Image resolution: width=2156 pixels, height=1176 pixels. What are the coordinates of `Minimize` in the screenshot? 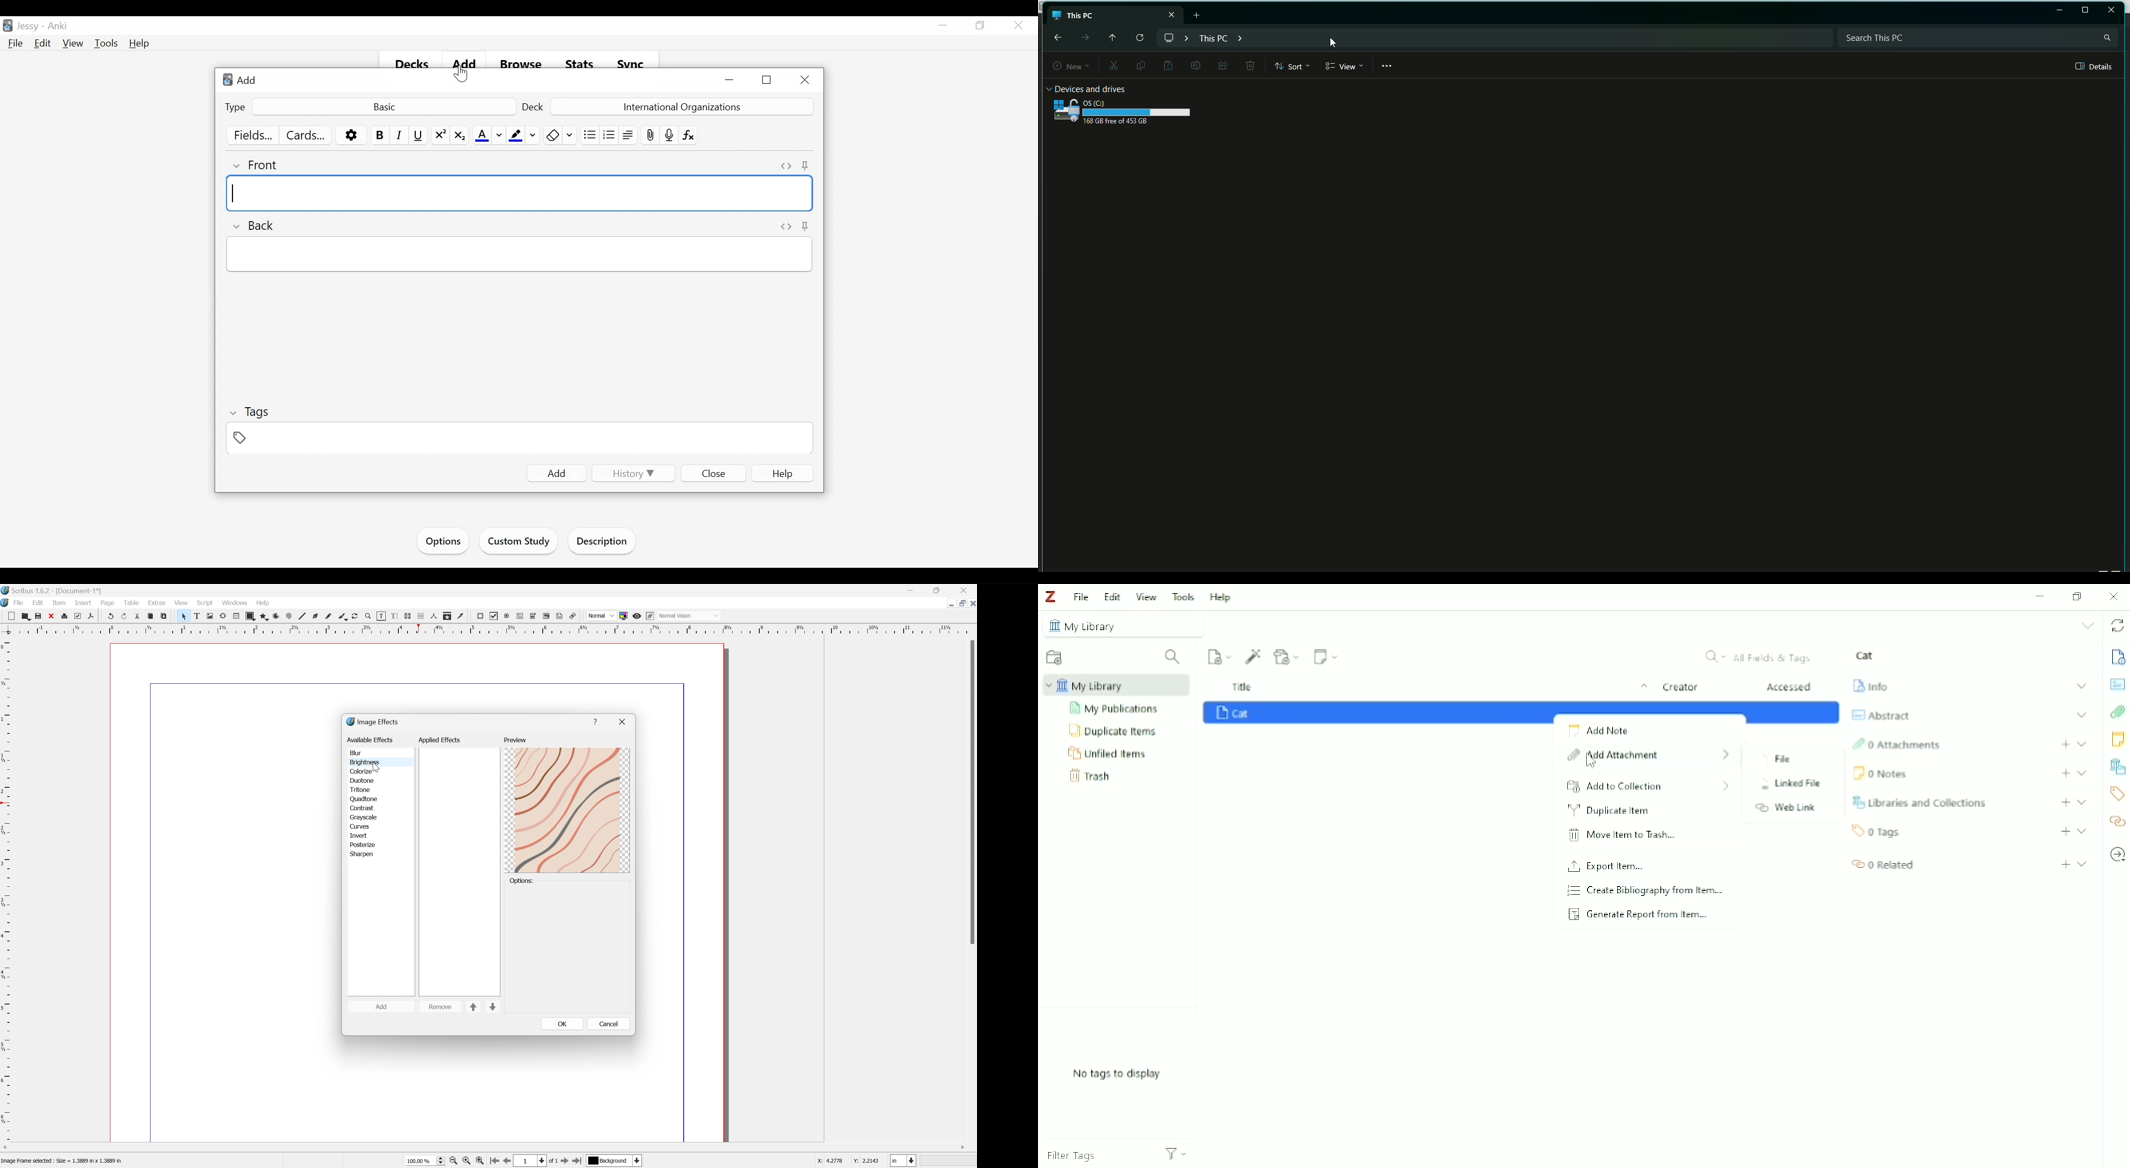 It's located at (2037, 597).